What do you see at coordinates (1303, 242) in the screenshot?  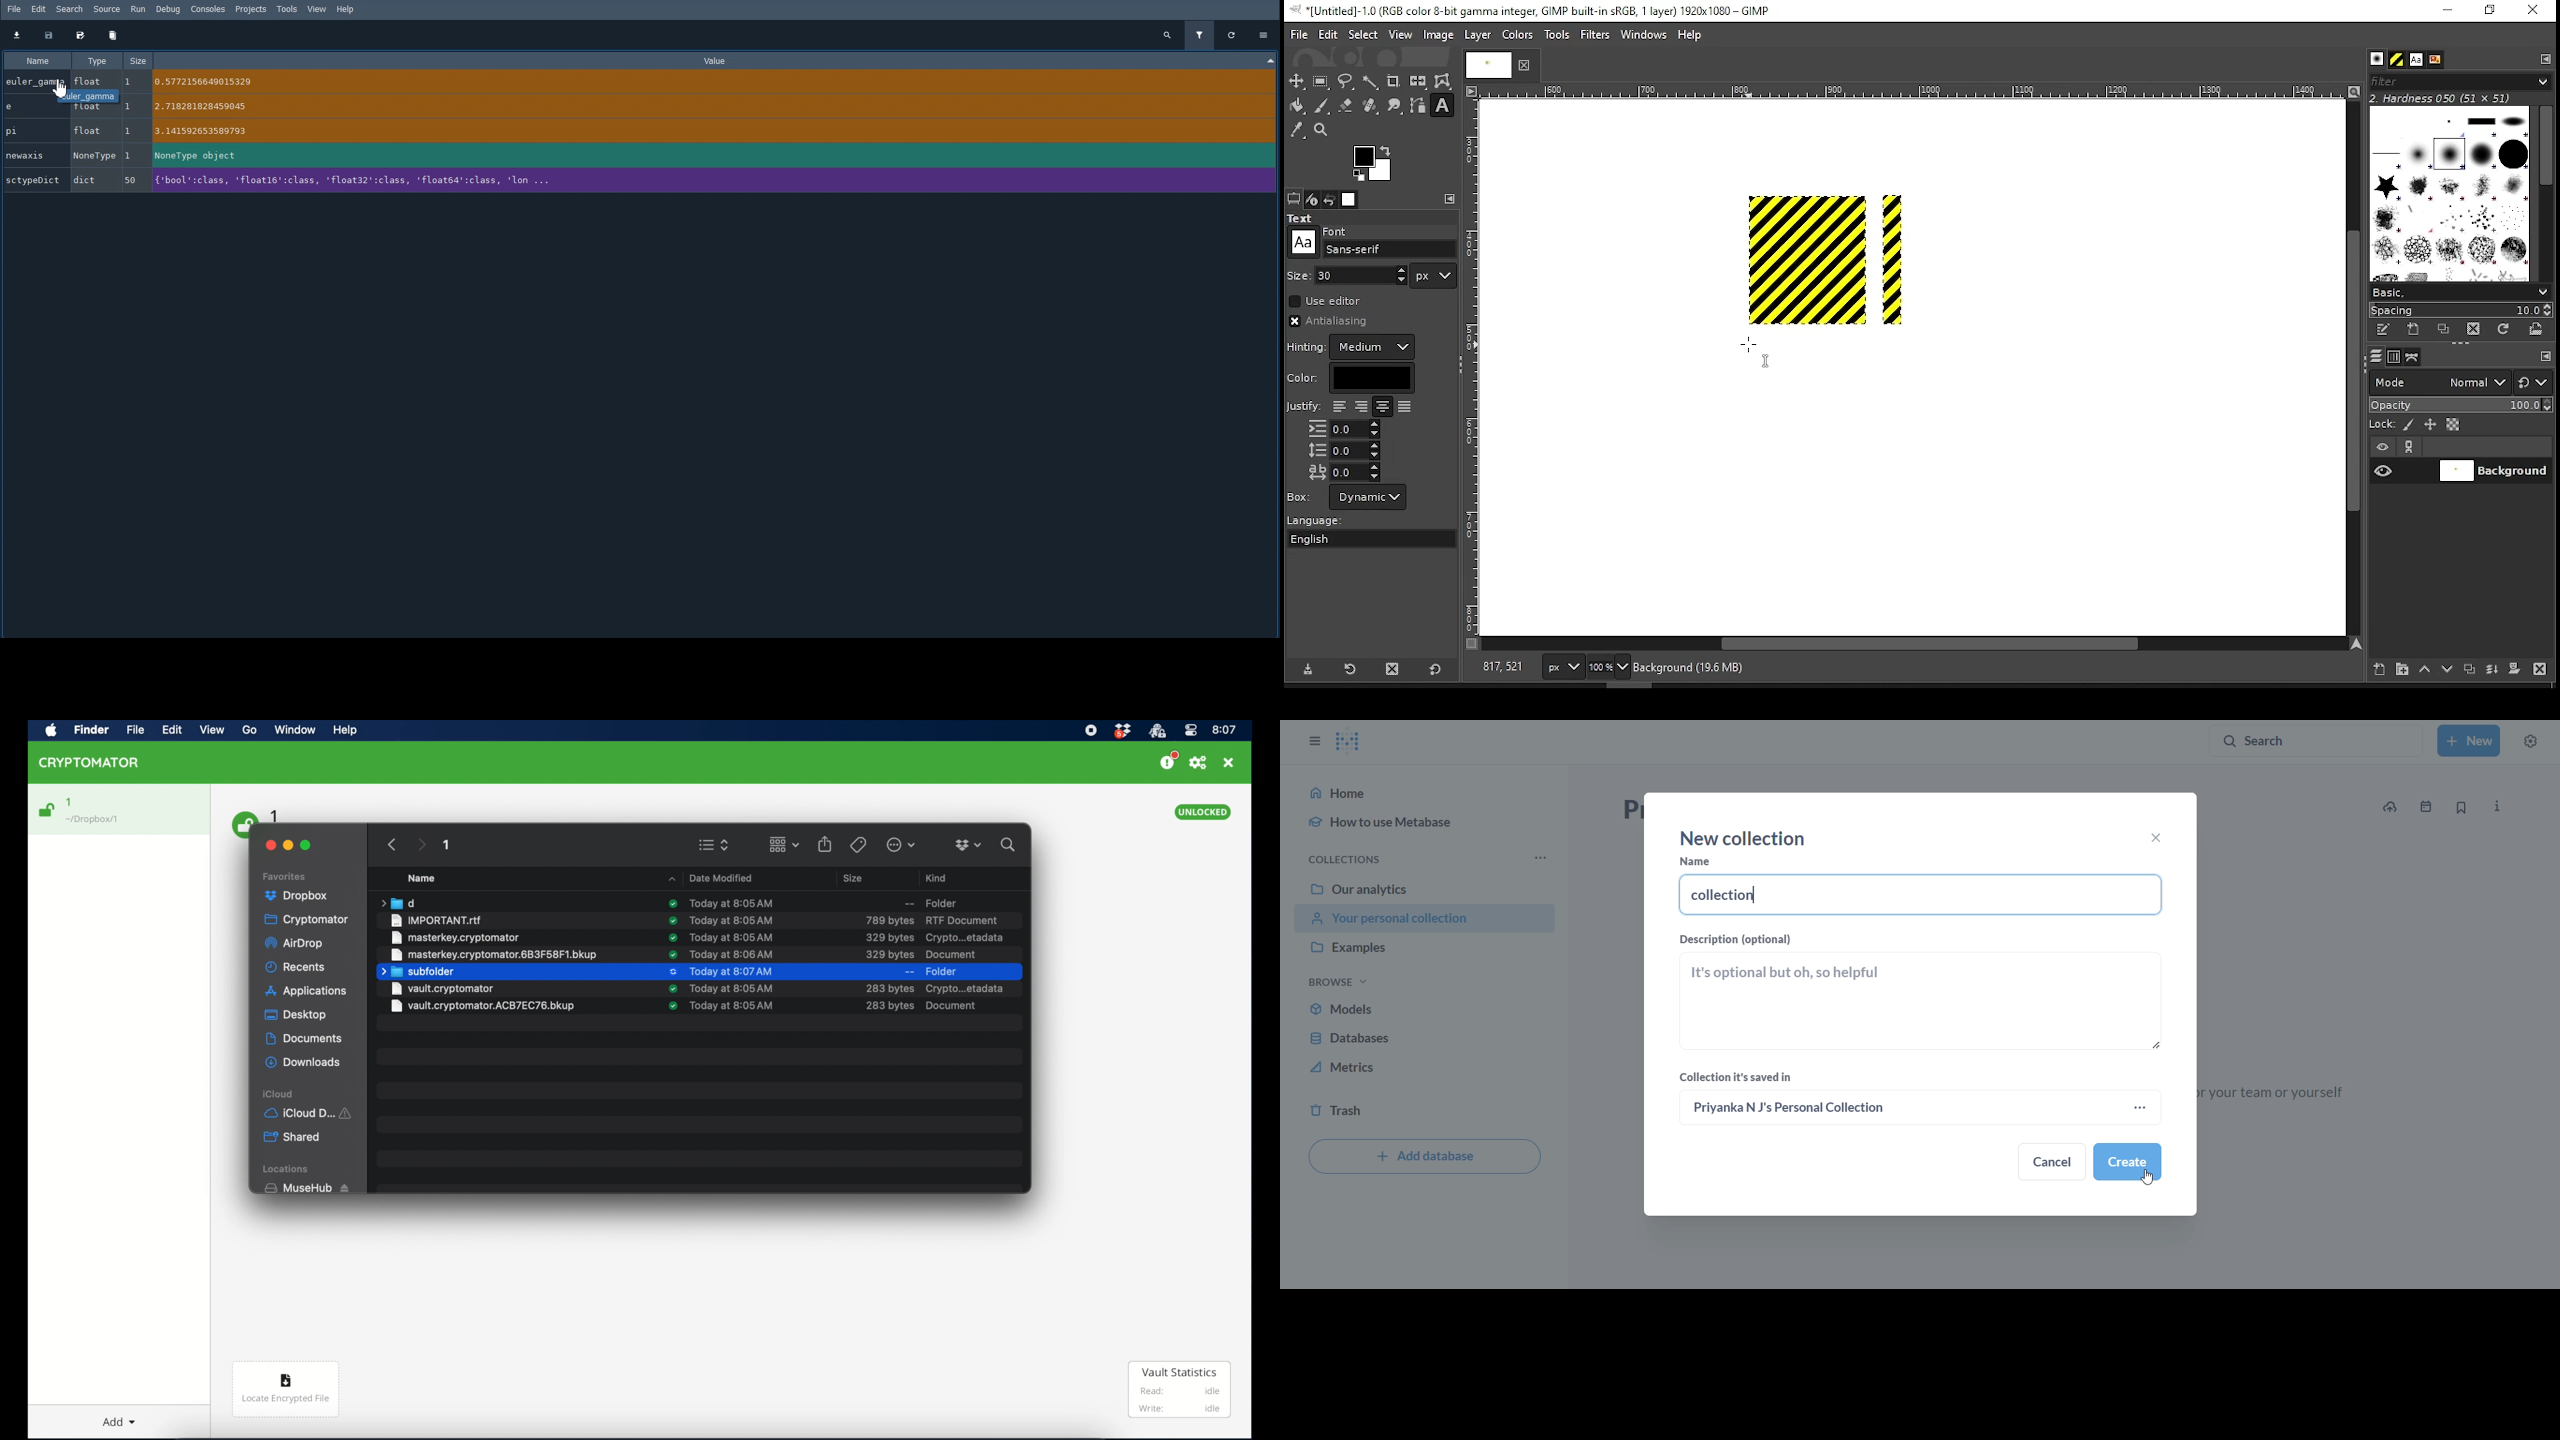 I see `` at bounding box center [1303, 242].